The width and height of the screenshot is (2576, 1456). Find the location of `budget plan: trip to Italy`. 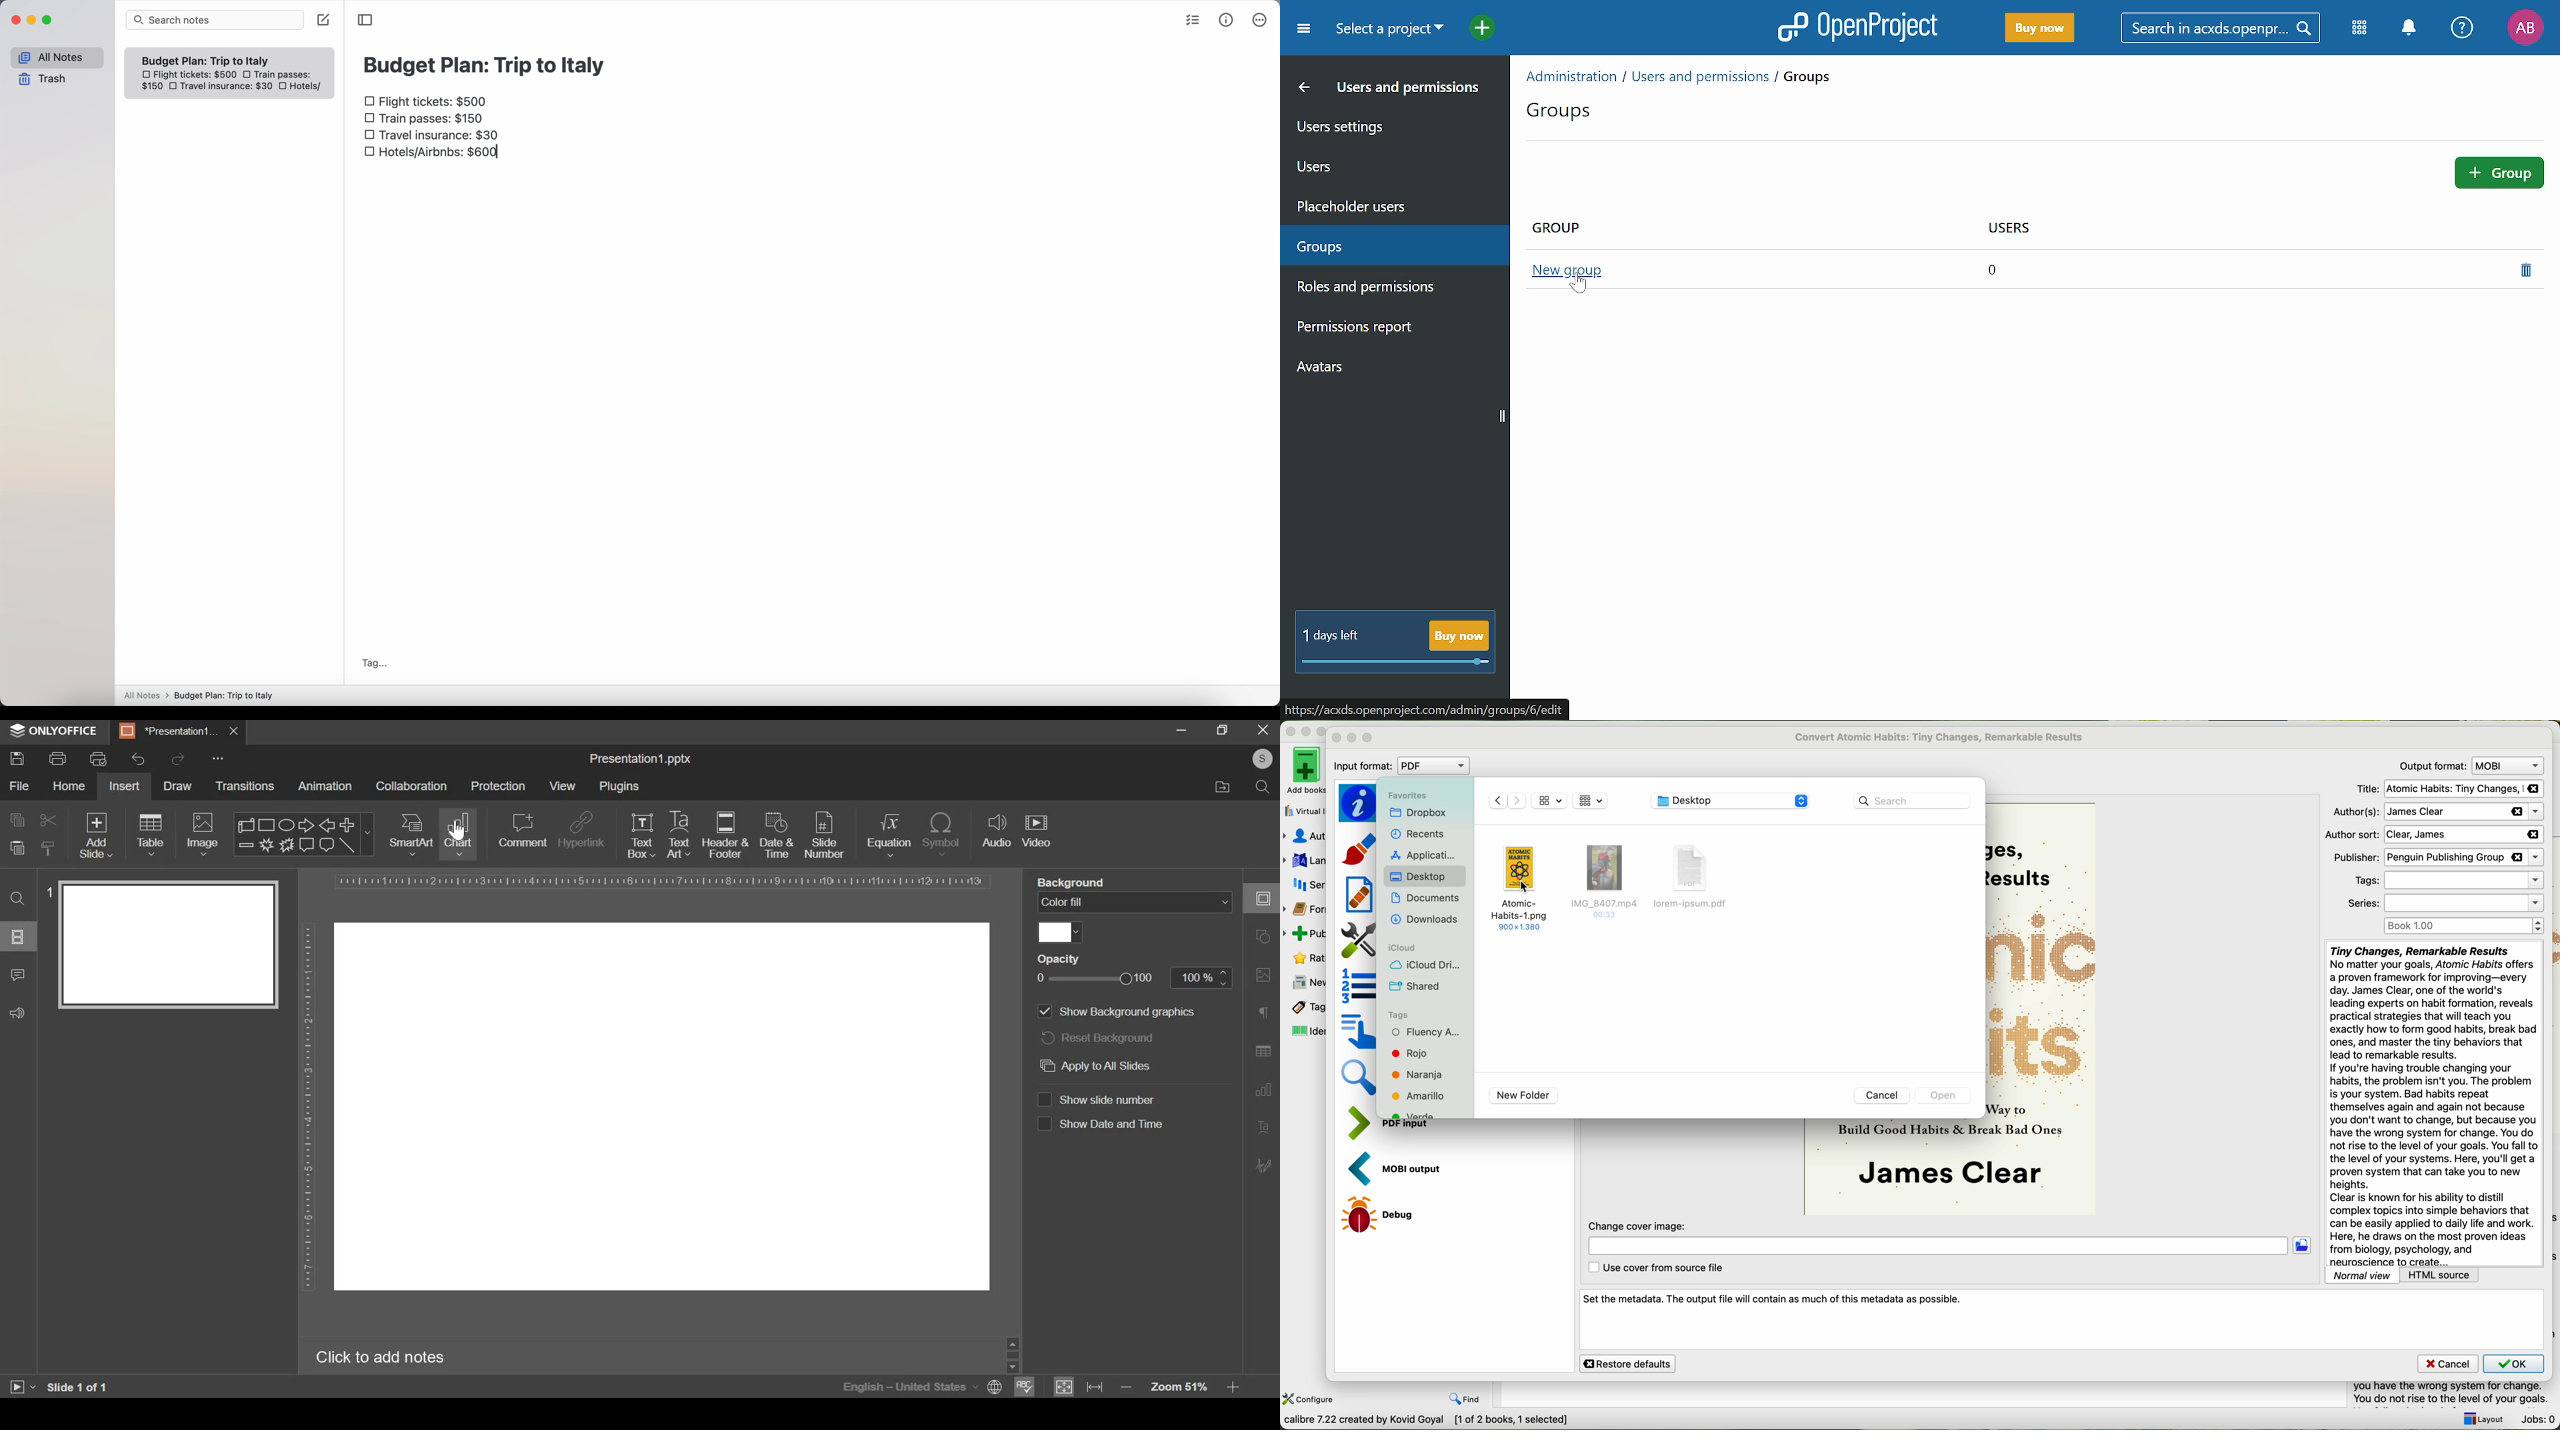

budget plan: trip to Italy is located at coordinates (486, 64).